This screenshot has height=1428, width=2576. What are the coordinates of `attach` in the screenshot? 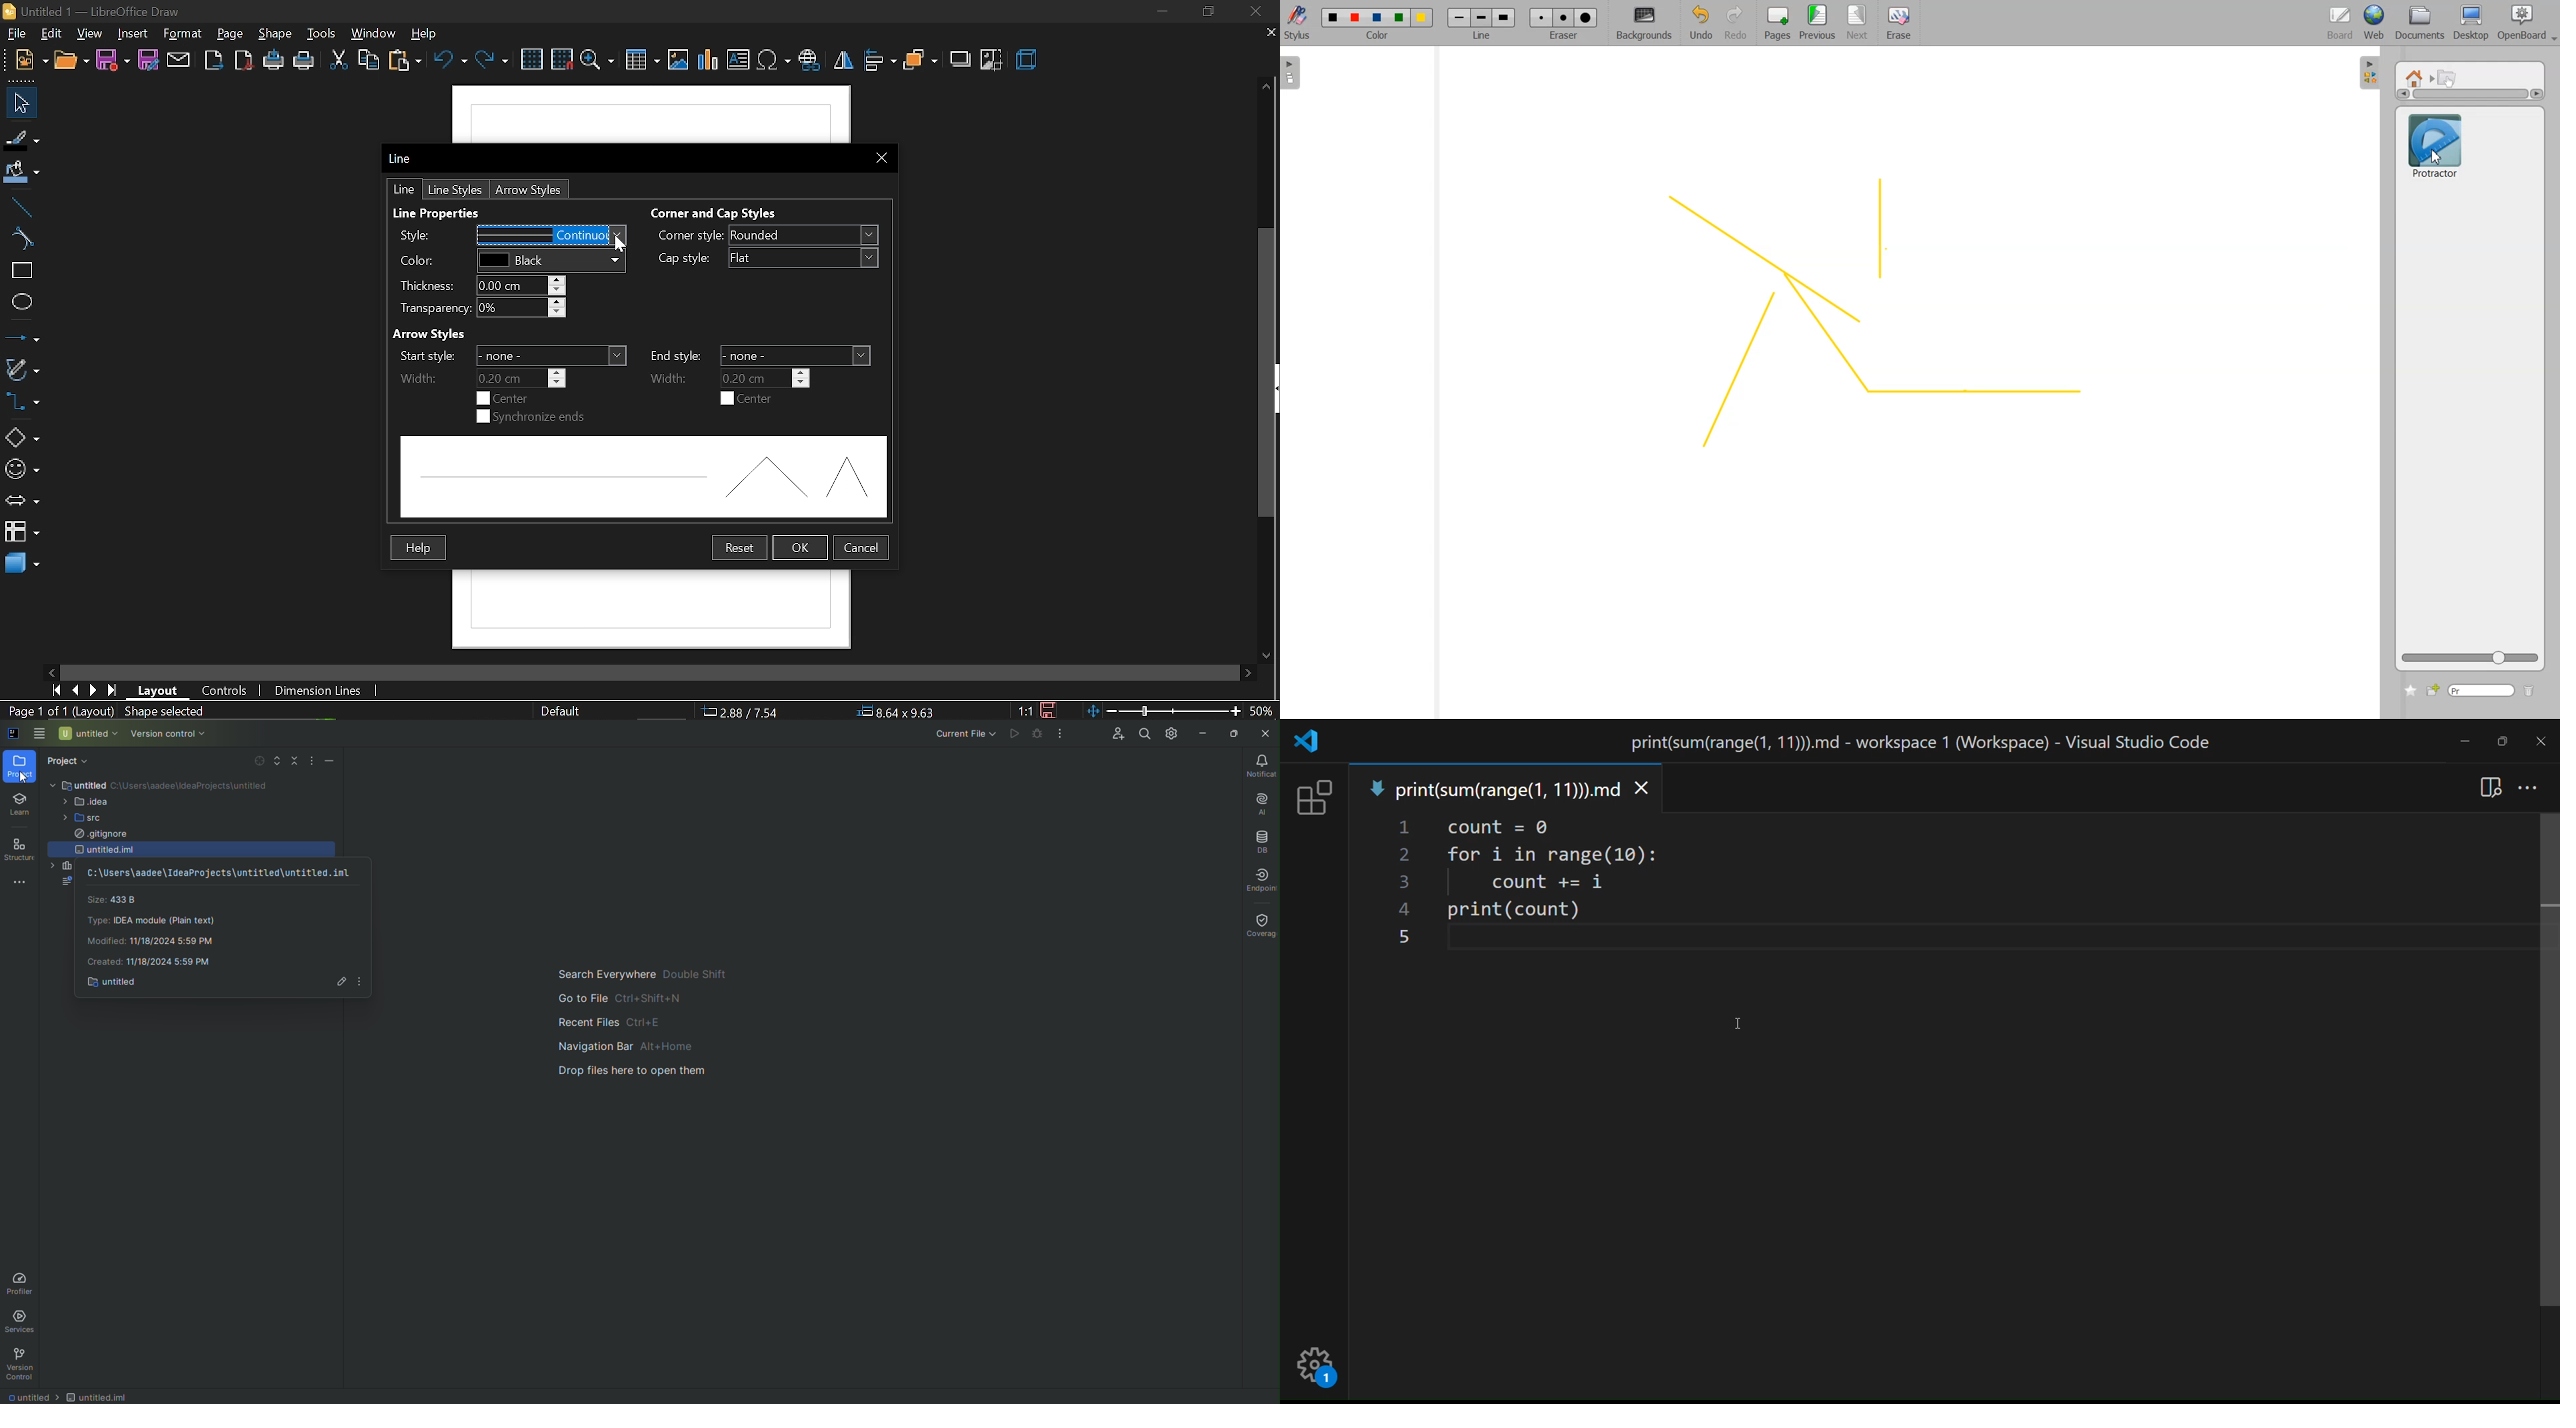 It's located at (180, 60).